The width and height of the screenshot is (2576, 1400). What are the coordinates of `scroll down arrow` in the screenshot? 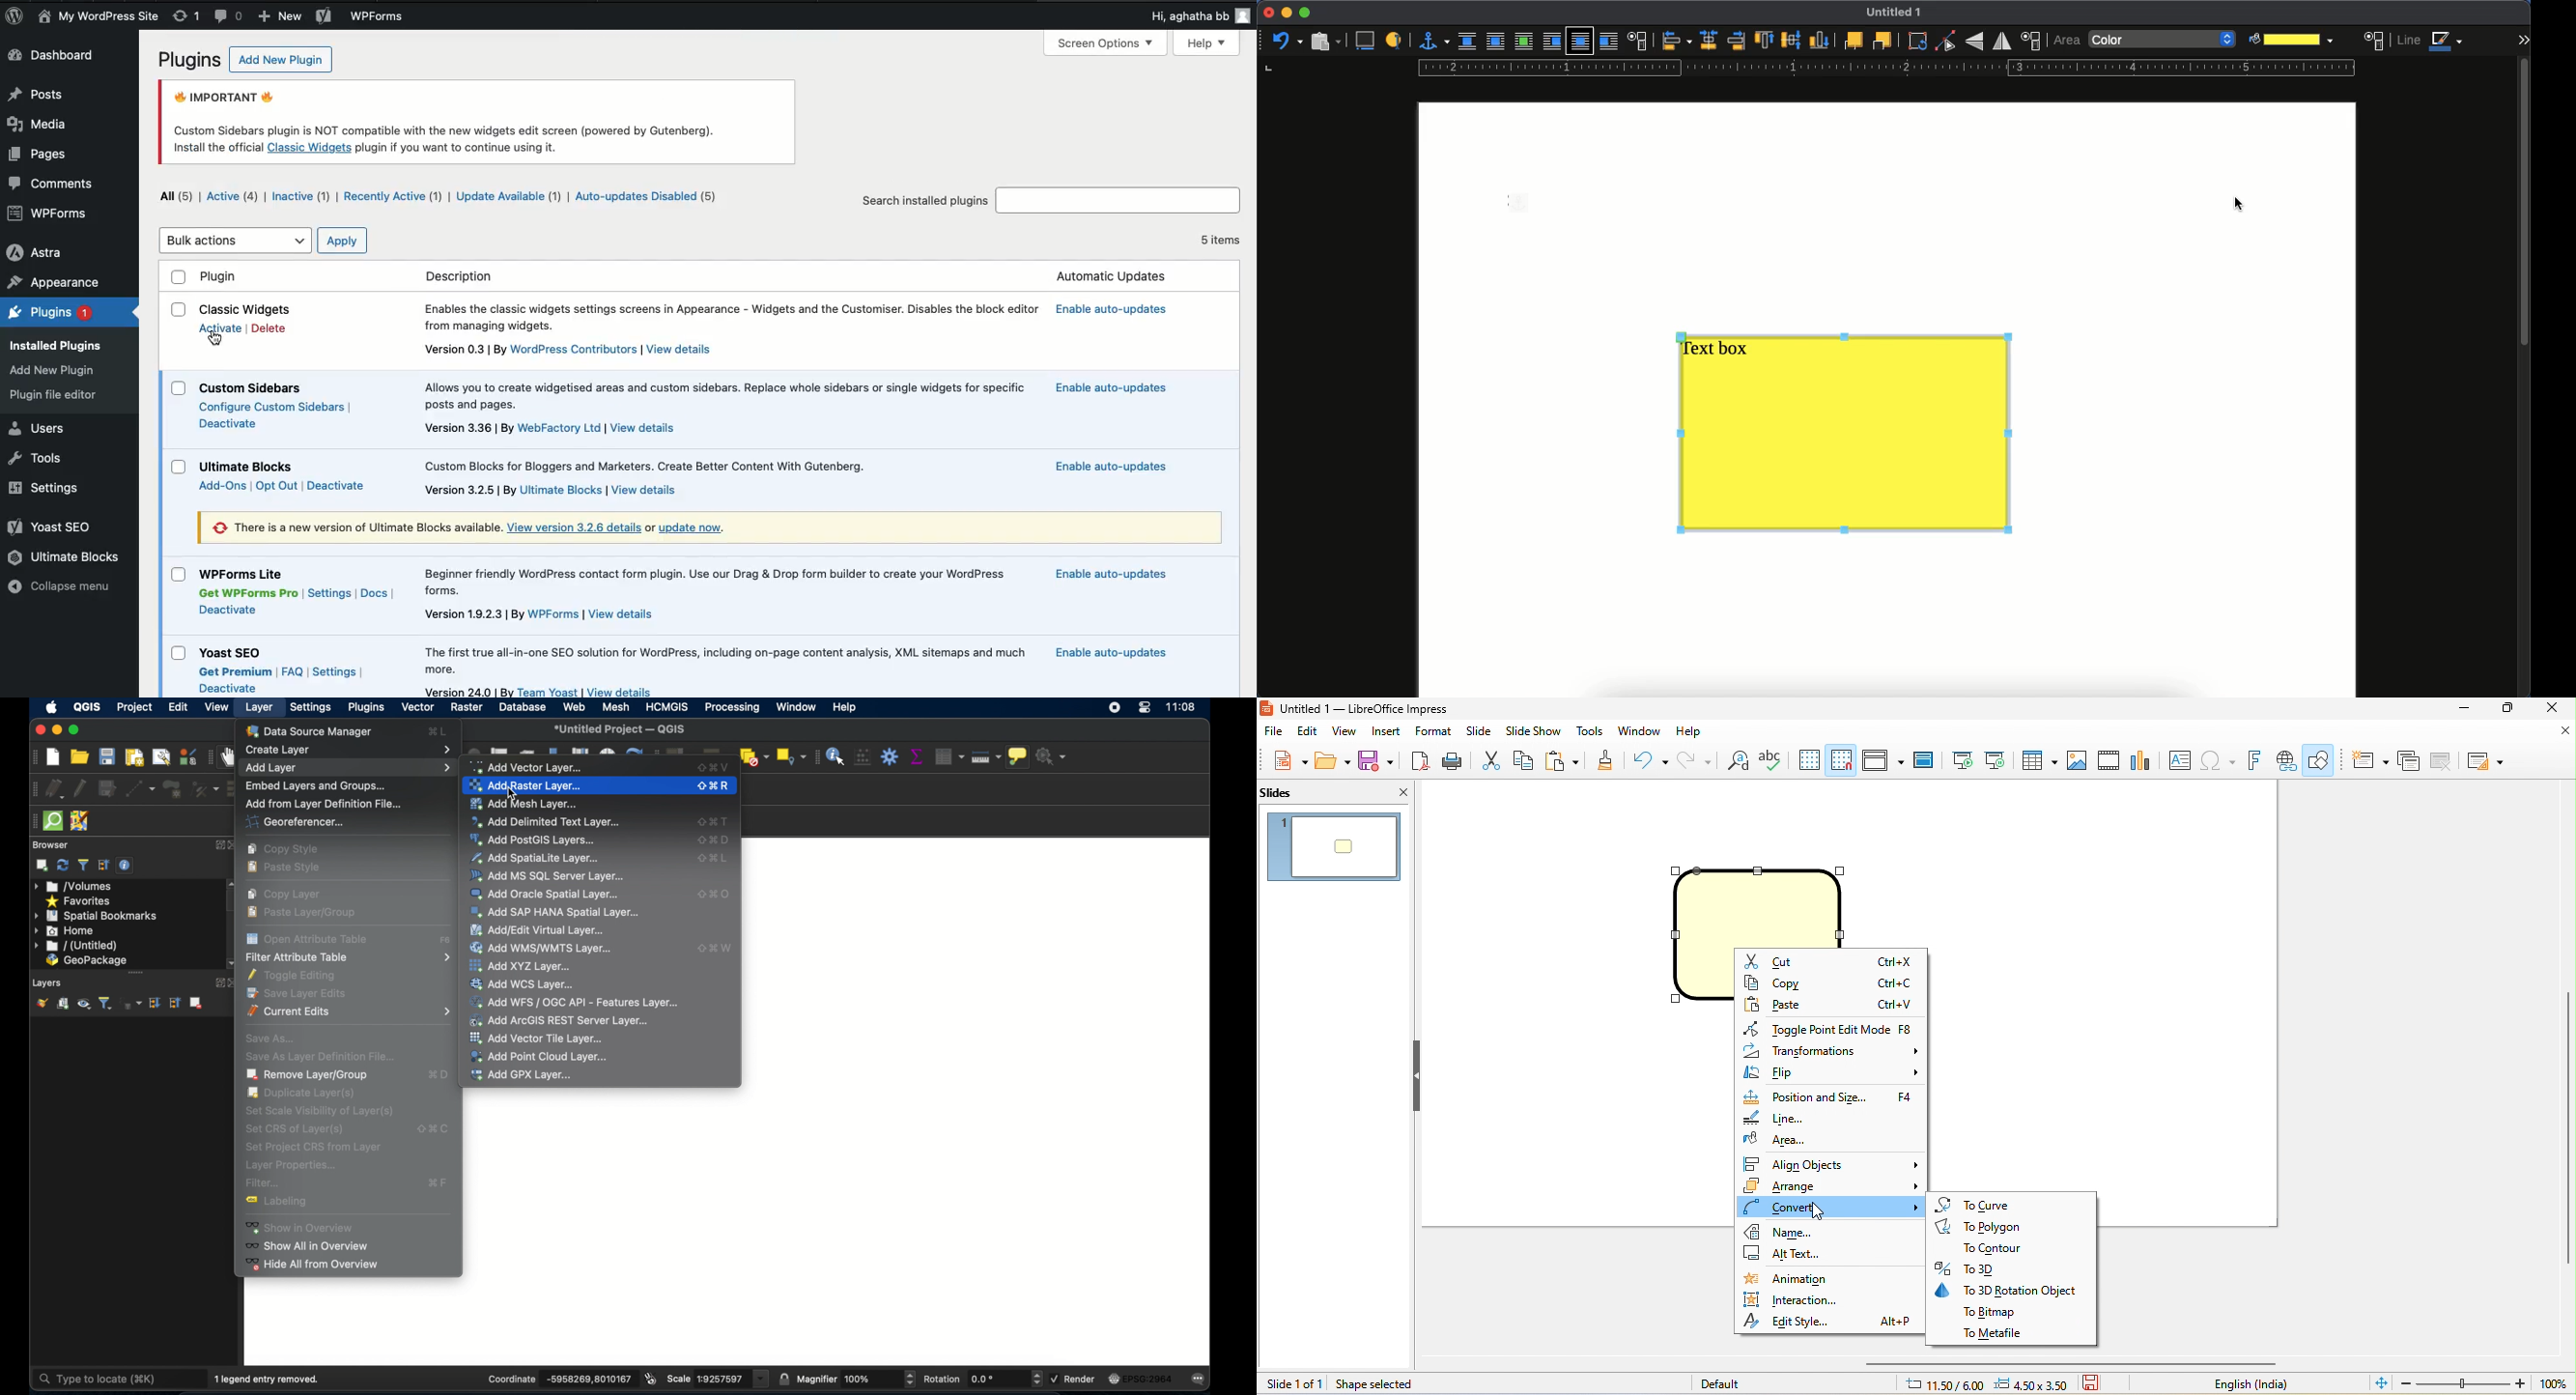 It's located at (231, 963).